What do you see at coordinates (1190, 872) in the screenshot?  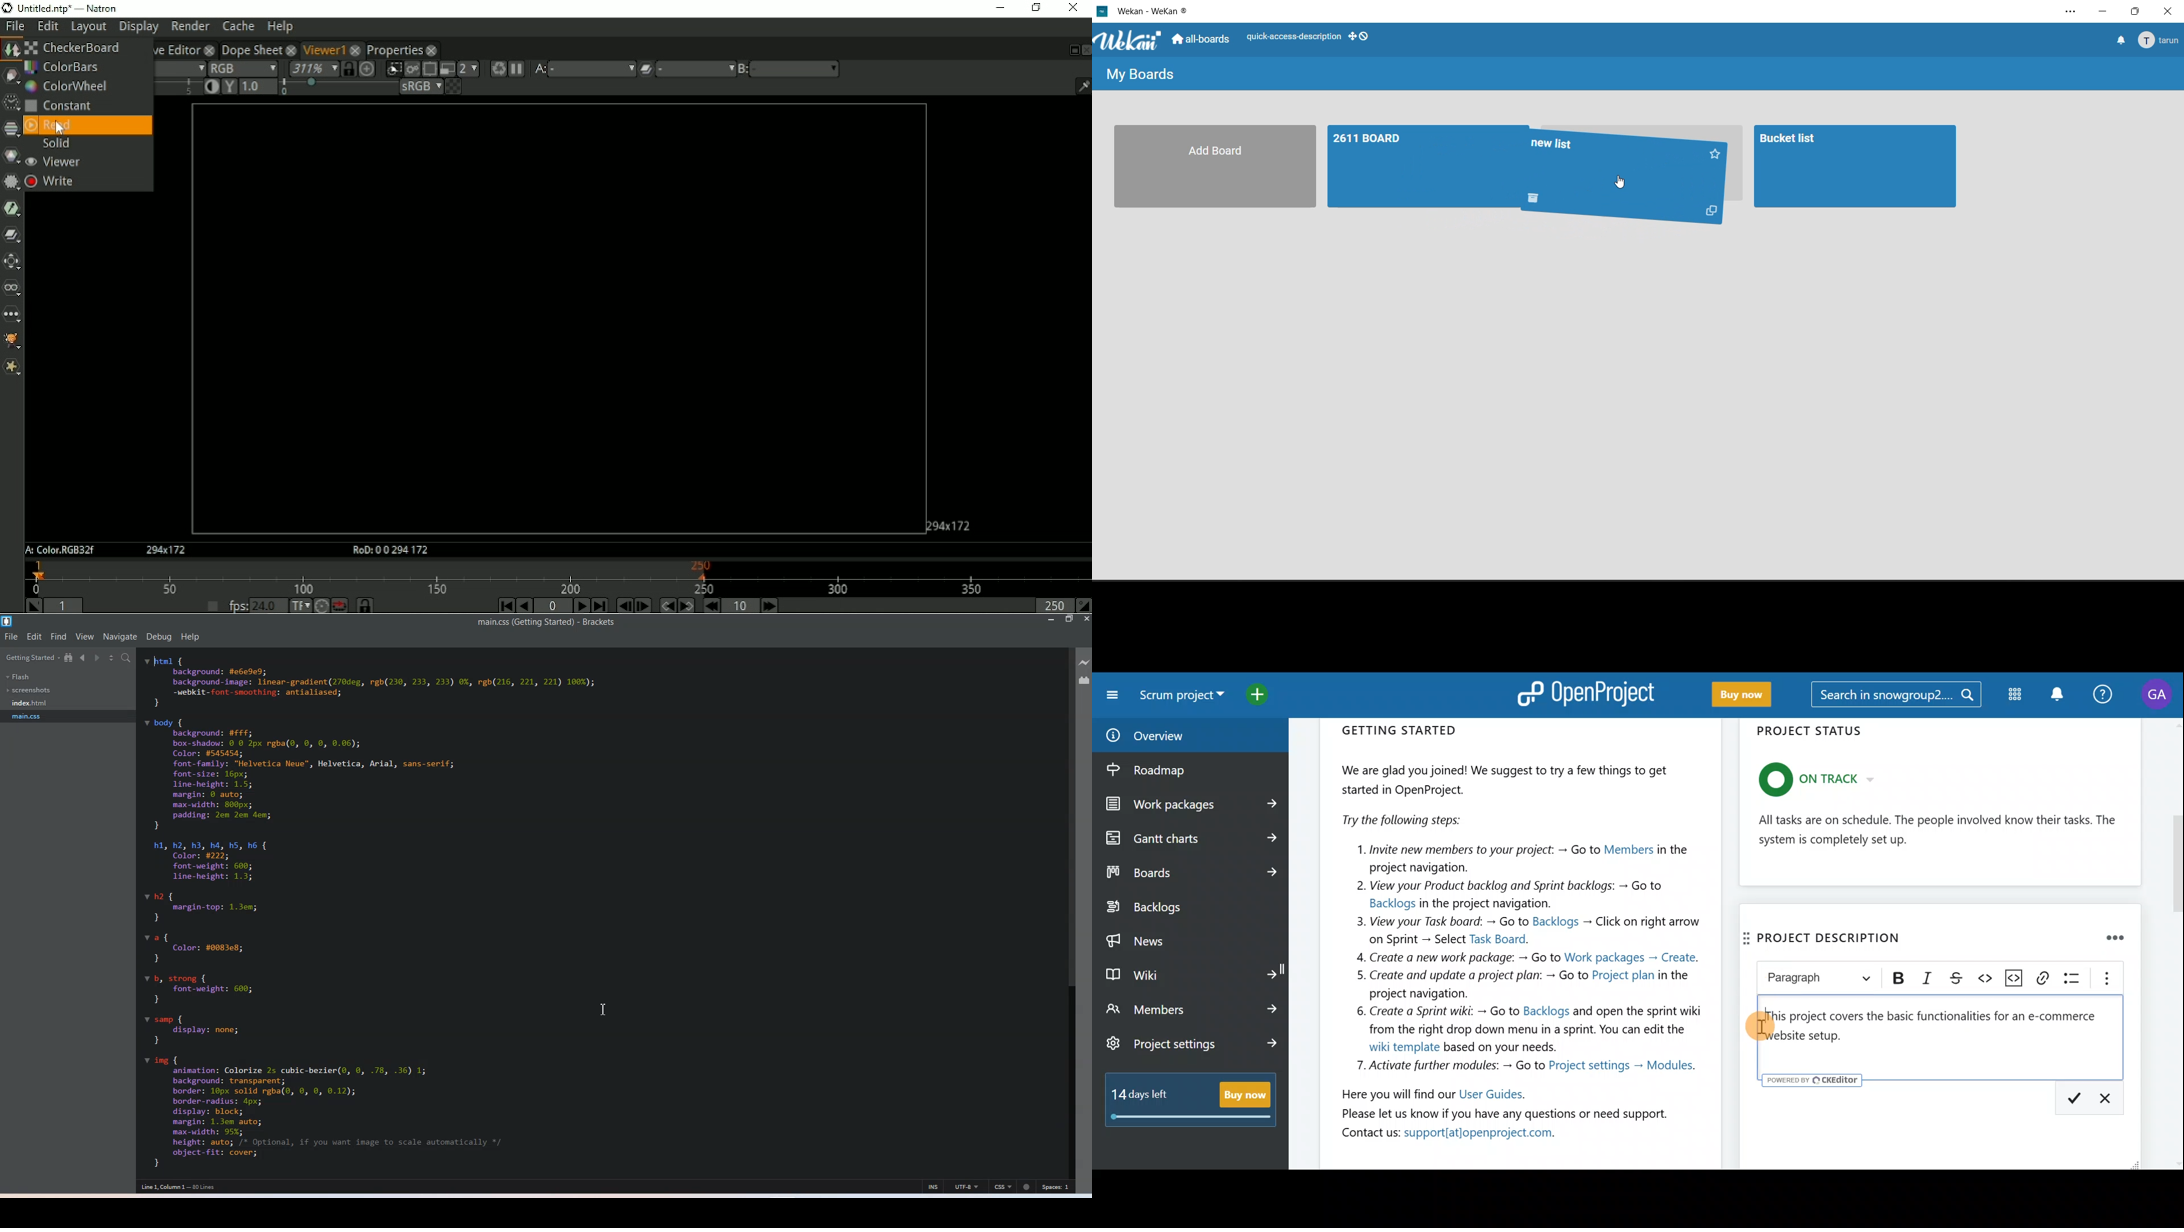 I see `Boards` at bounding box center [1190, 872].